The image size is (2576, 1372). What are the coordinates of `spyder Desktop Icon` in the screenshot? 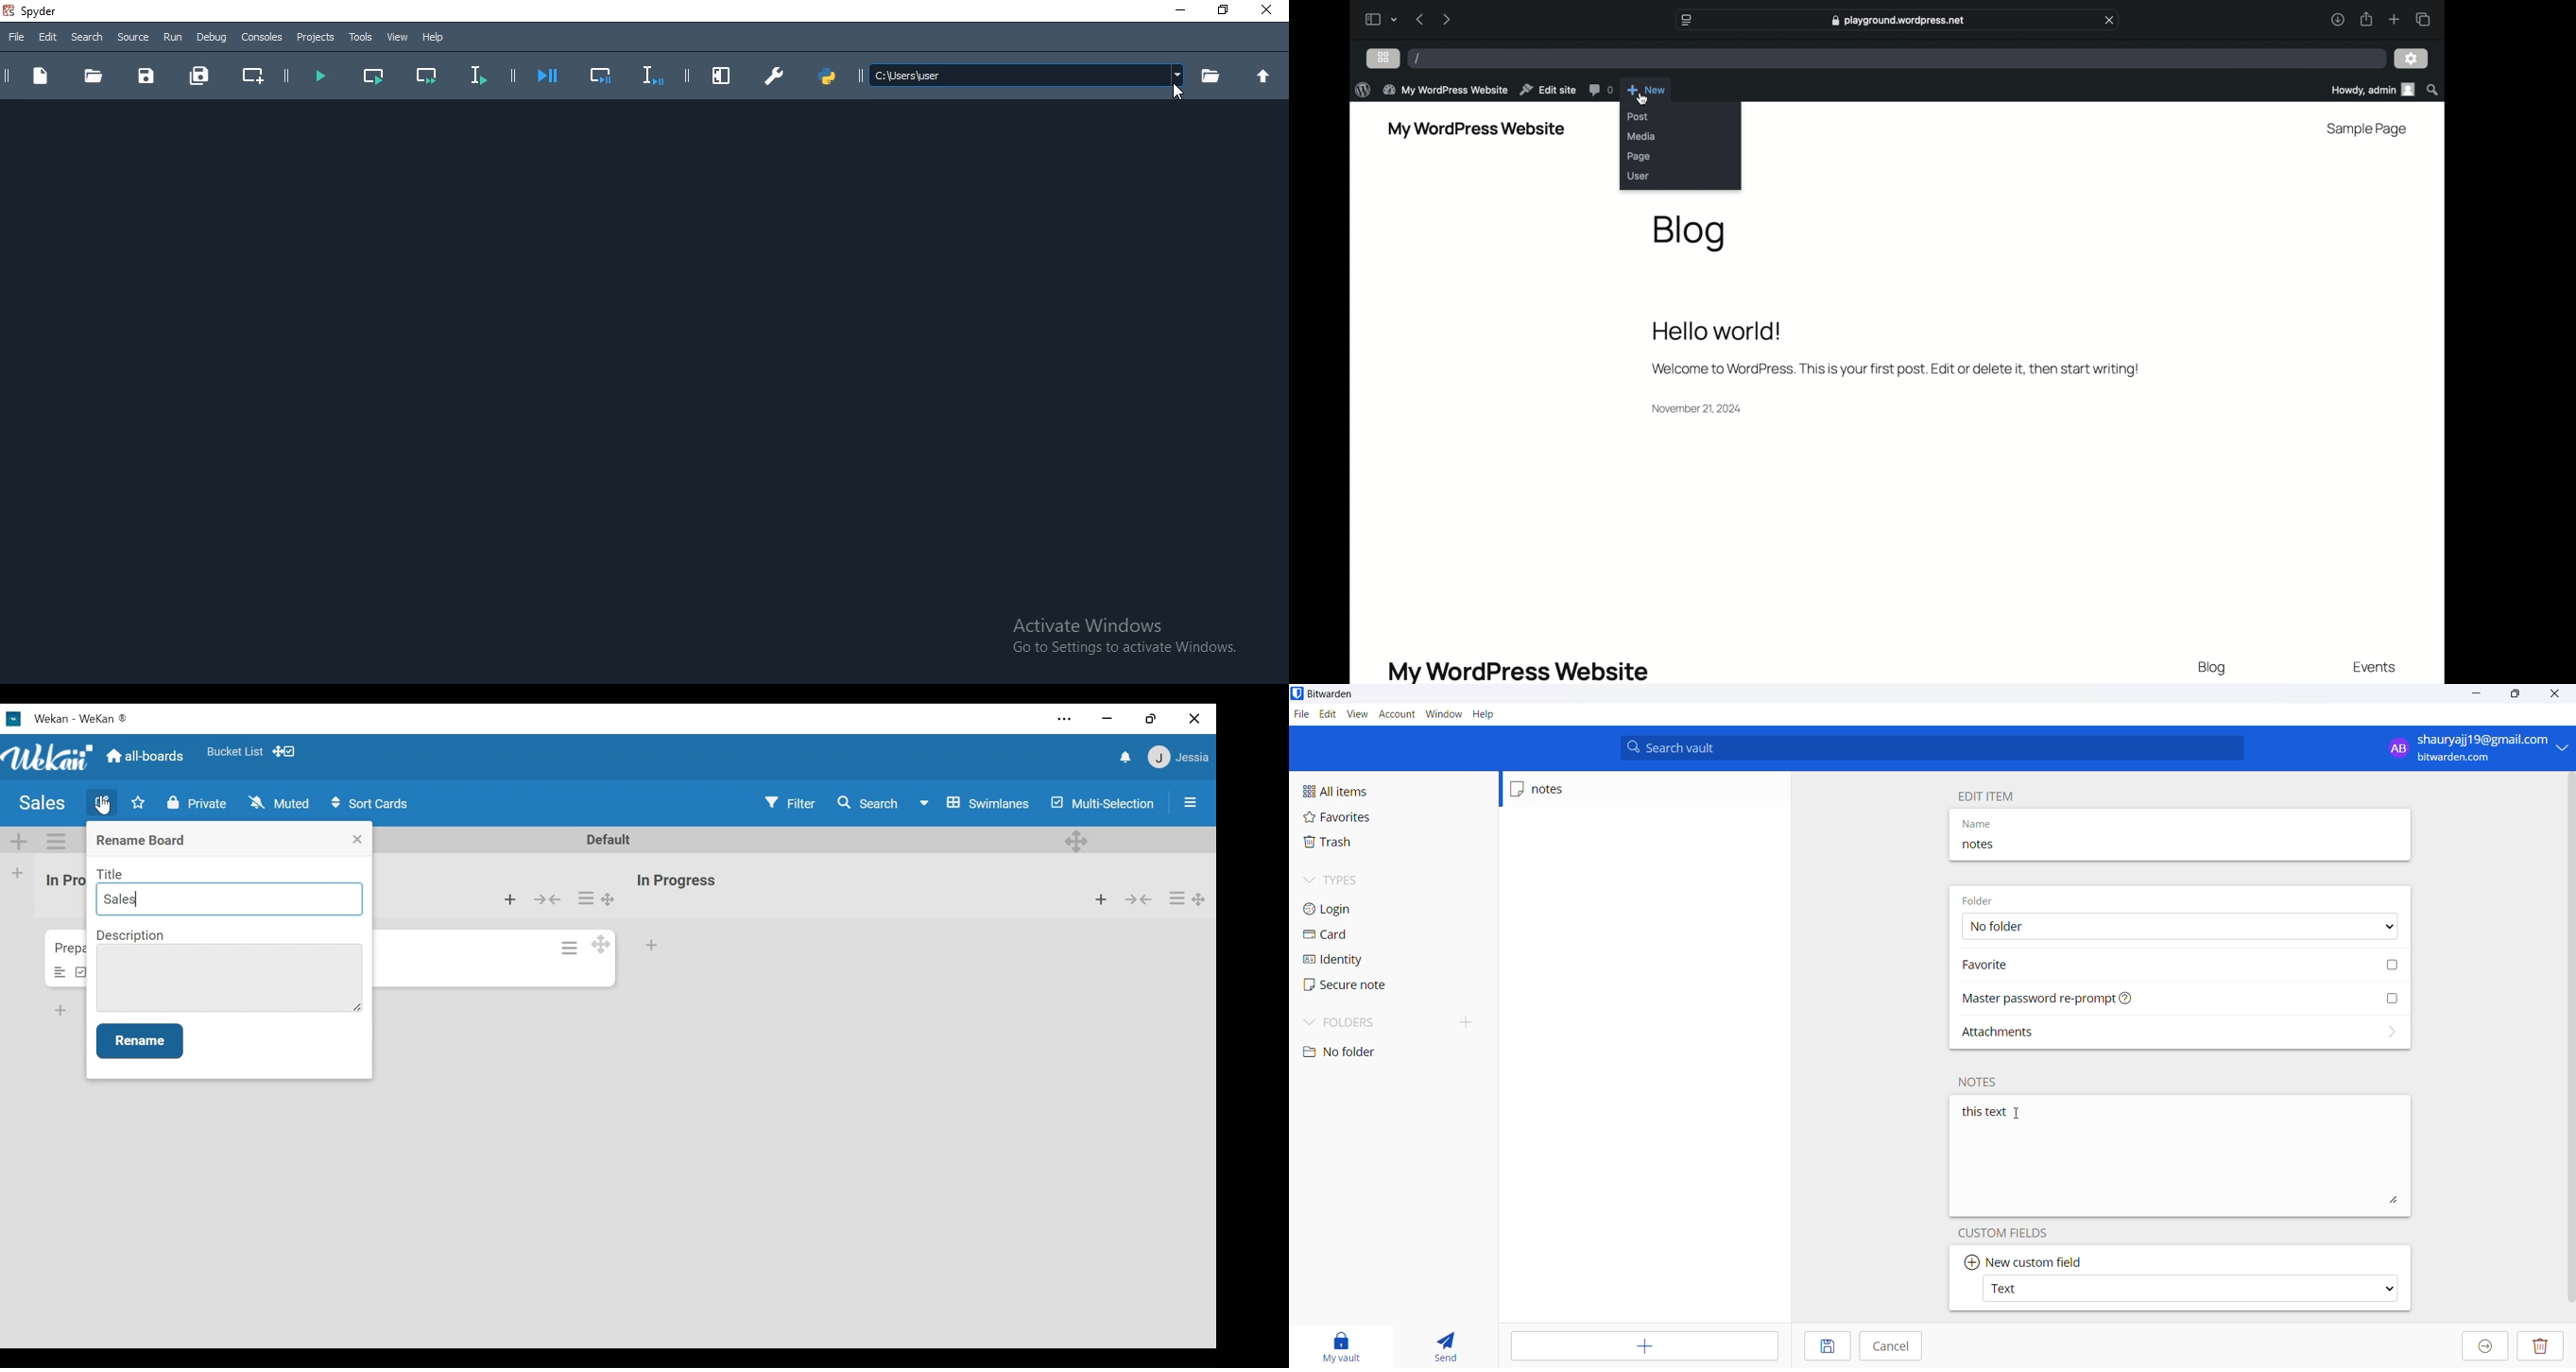 It's located at (35, 11).